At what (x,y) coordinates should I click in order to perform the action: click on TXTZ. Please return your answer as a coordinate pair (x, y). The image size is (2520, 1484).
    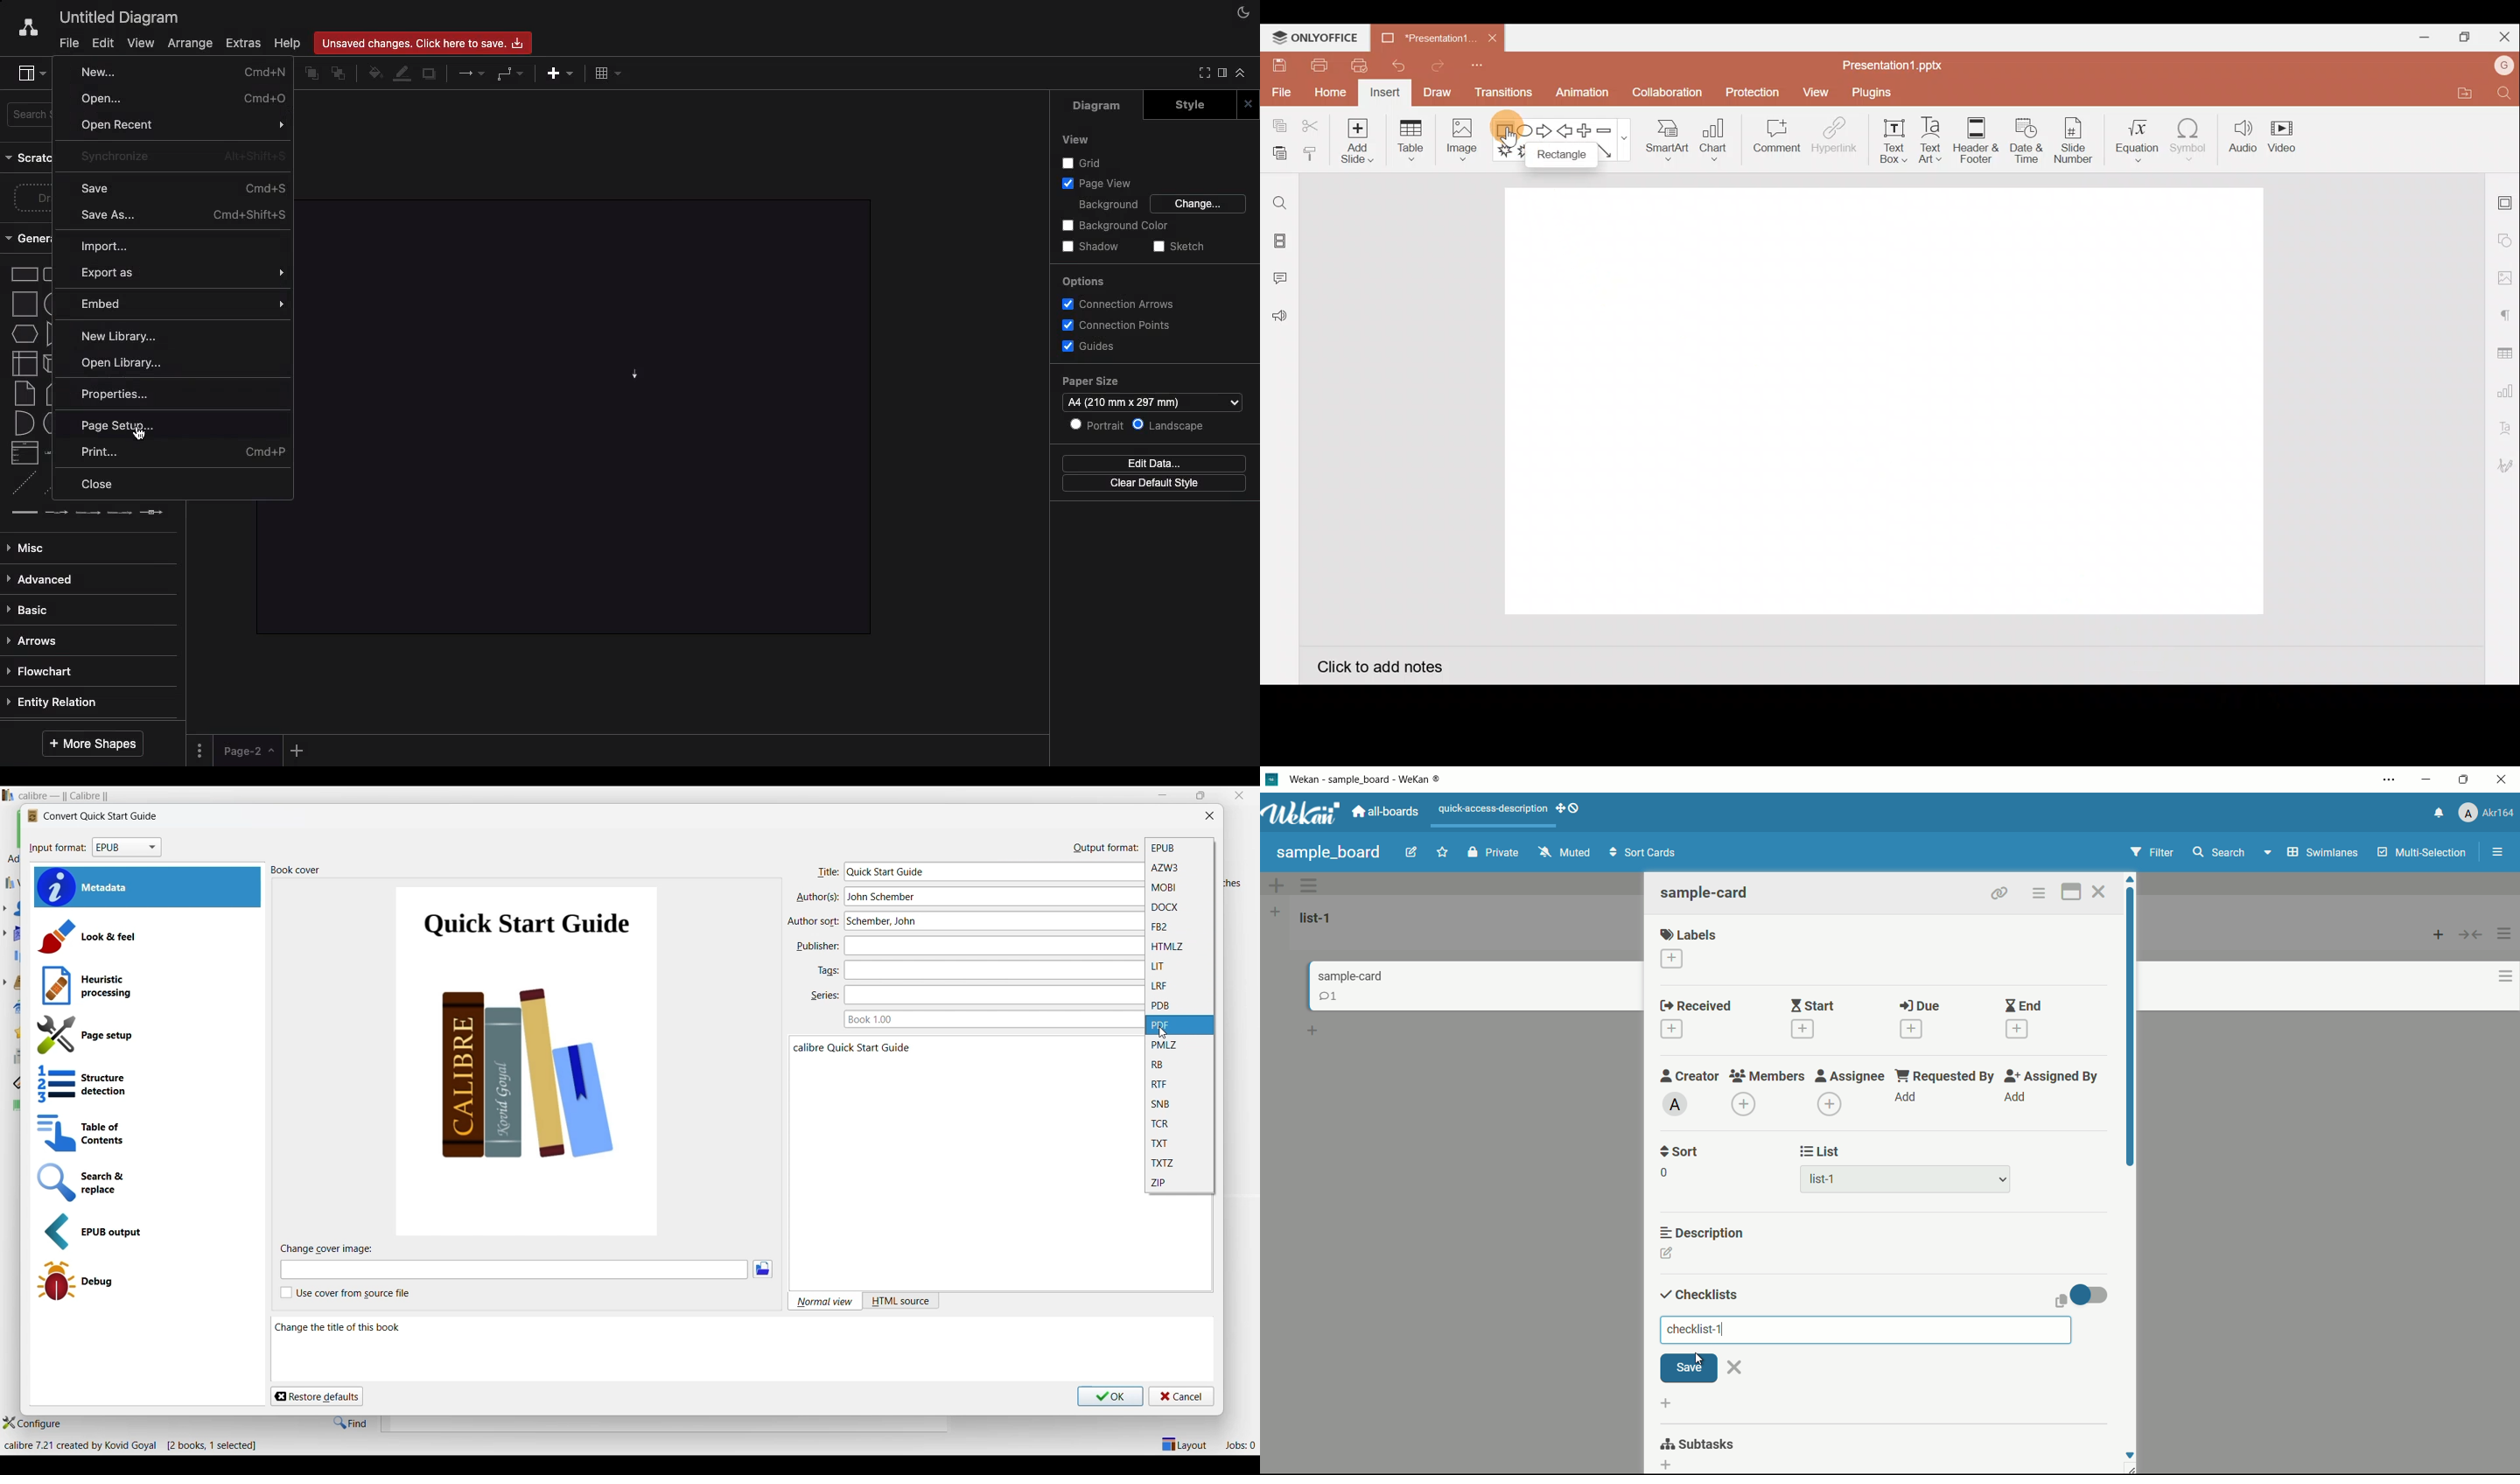
    Looking at the image, I should click on (1179, 1163).